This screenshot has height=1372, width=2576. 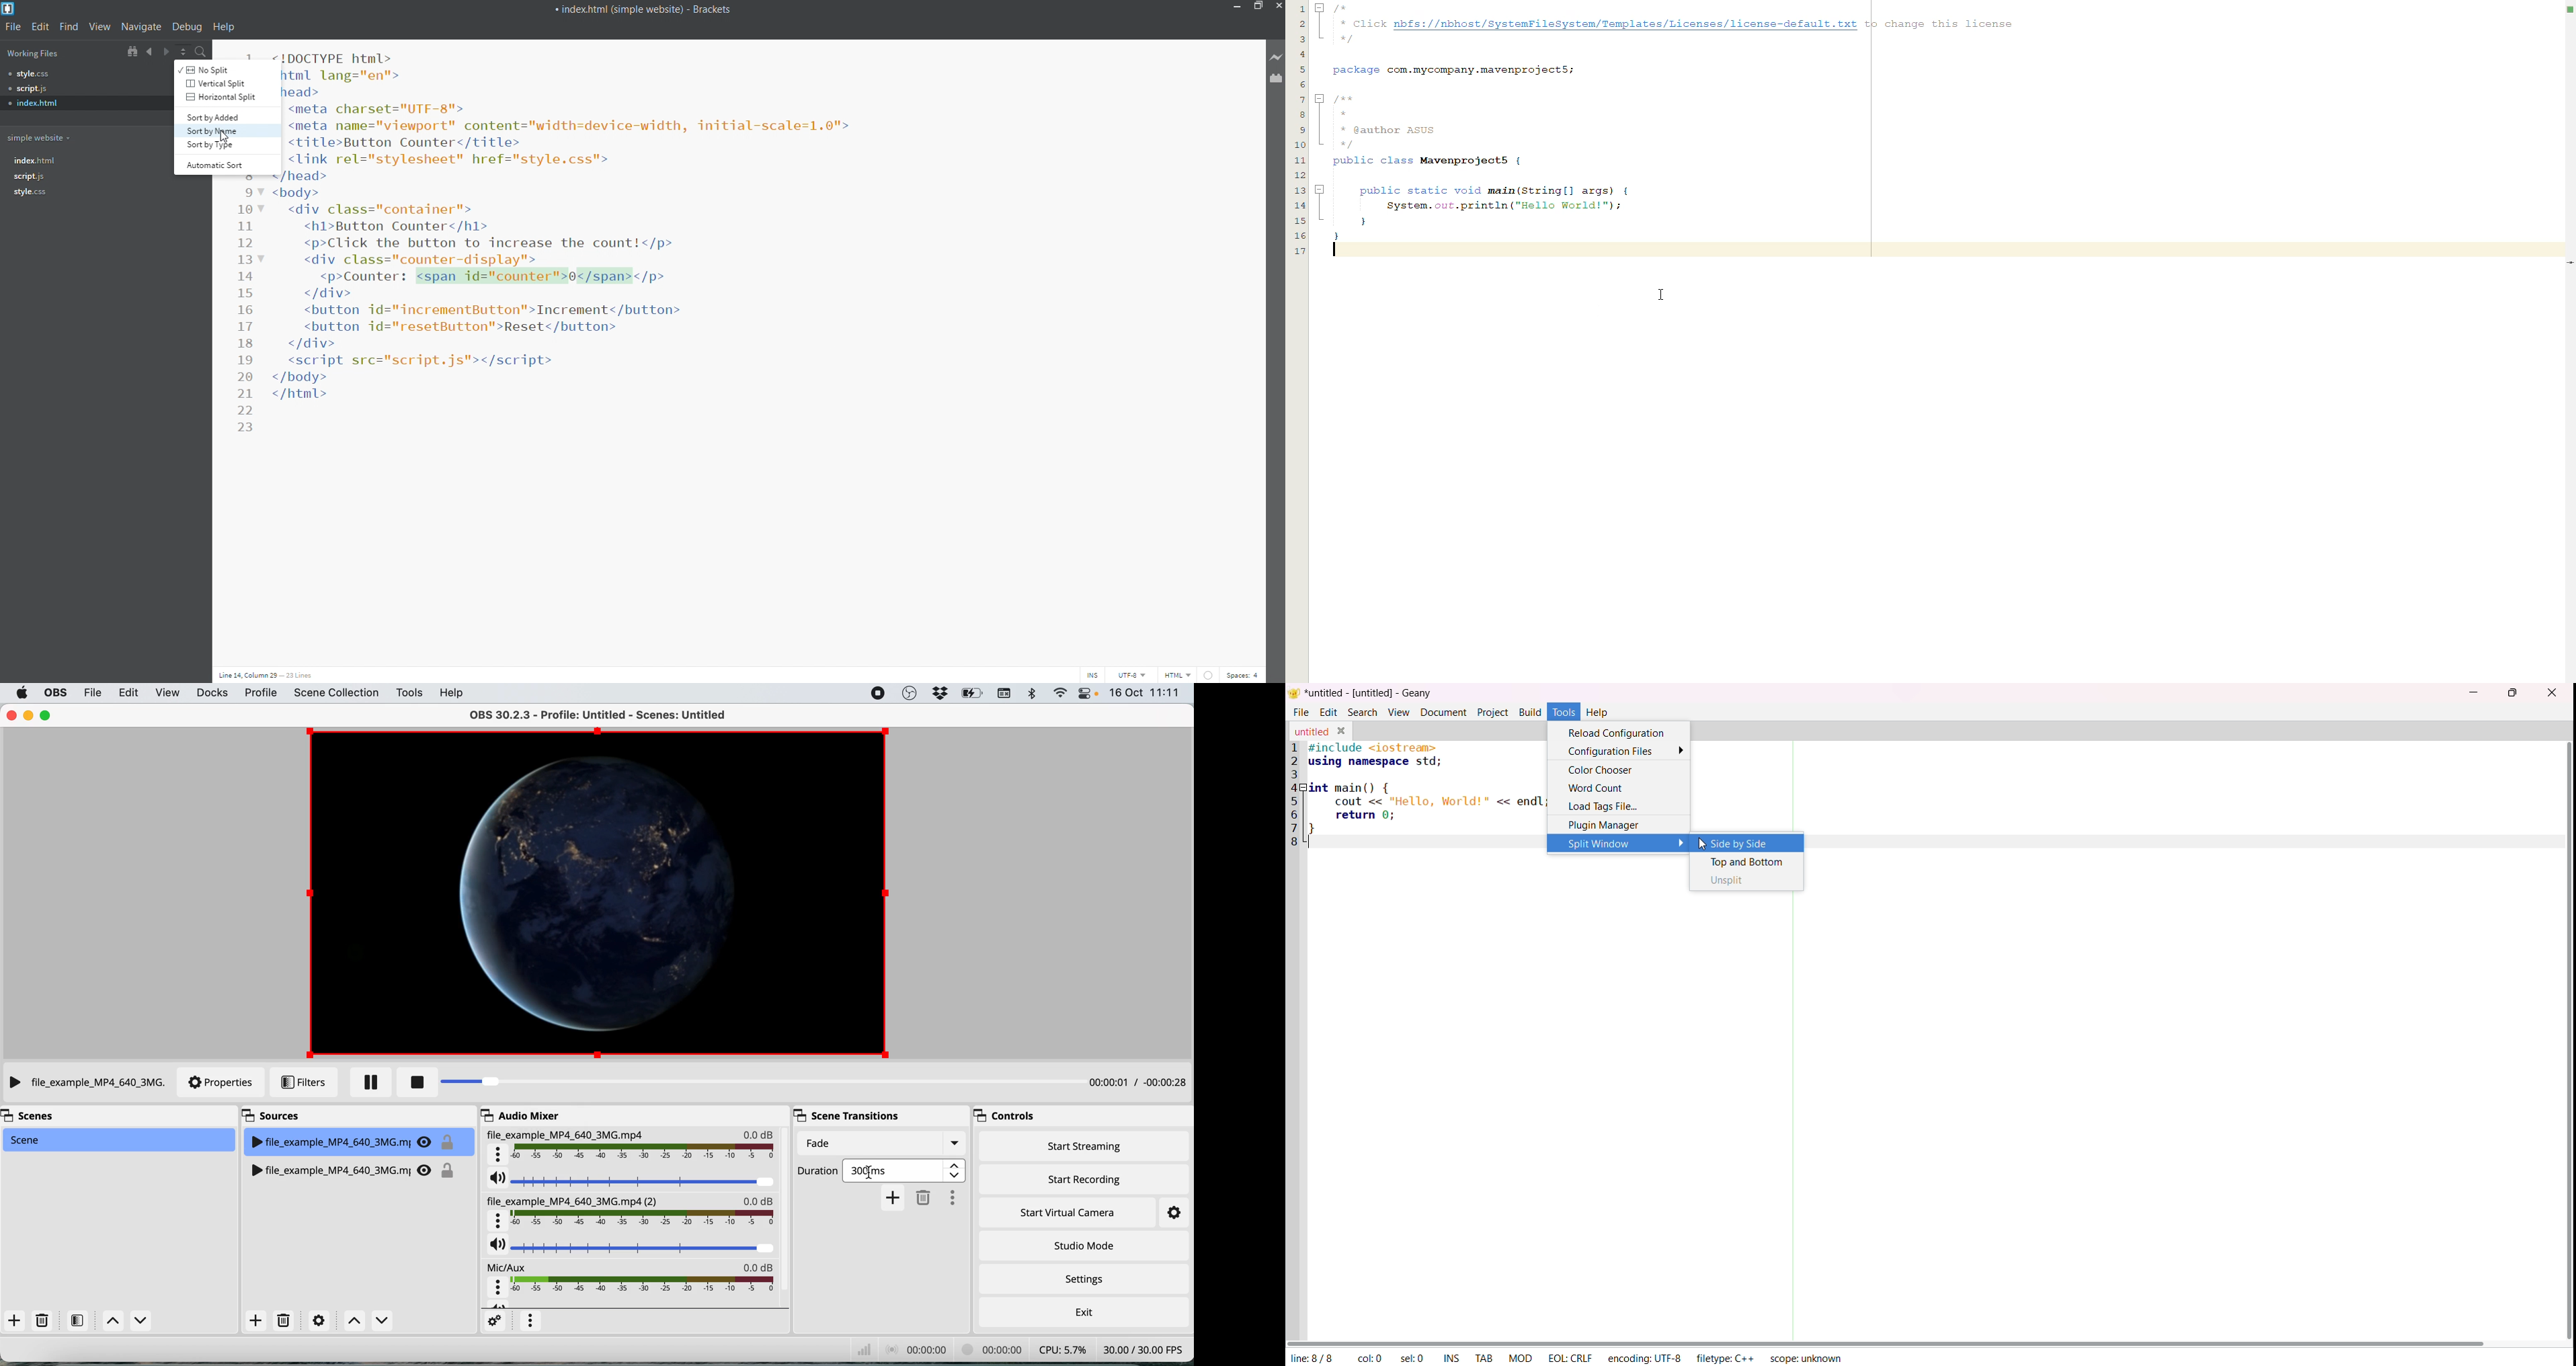 What do you see at coordinates (877, 694) in the screenshot?
I see `screen recorder` at bounding box center [877, 694].